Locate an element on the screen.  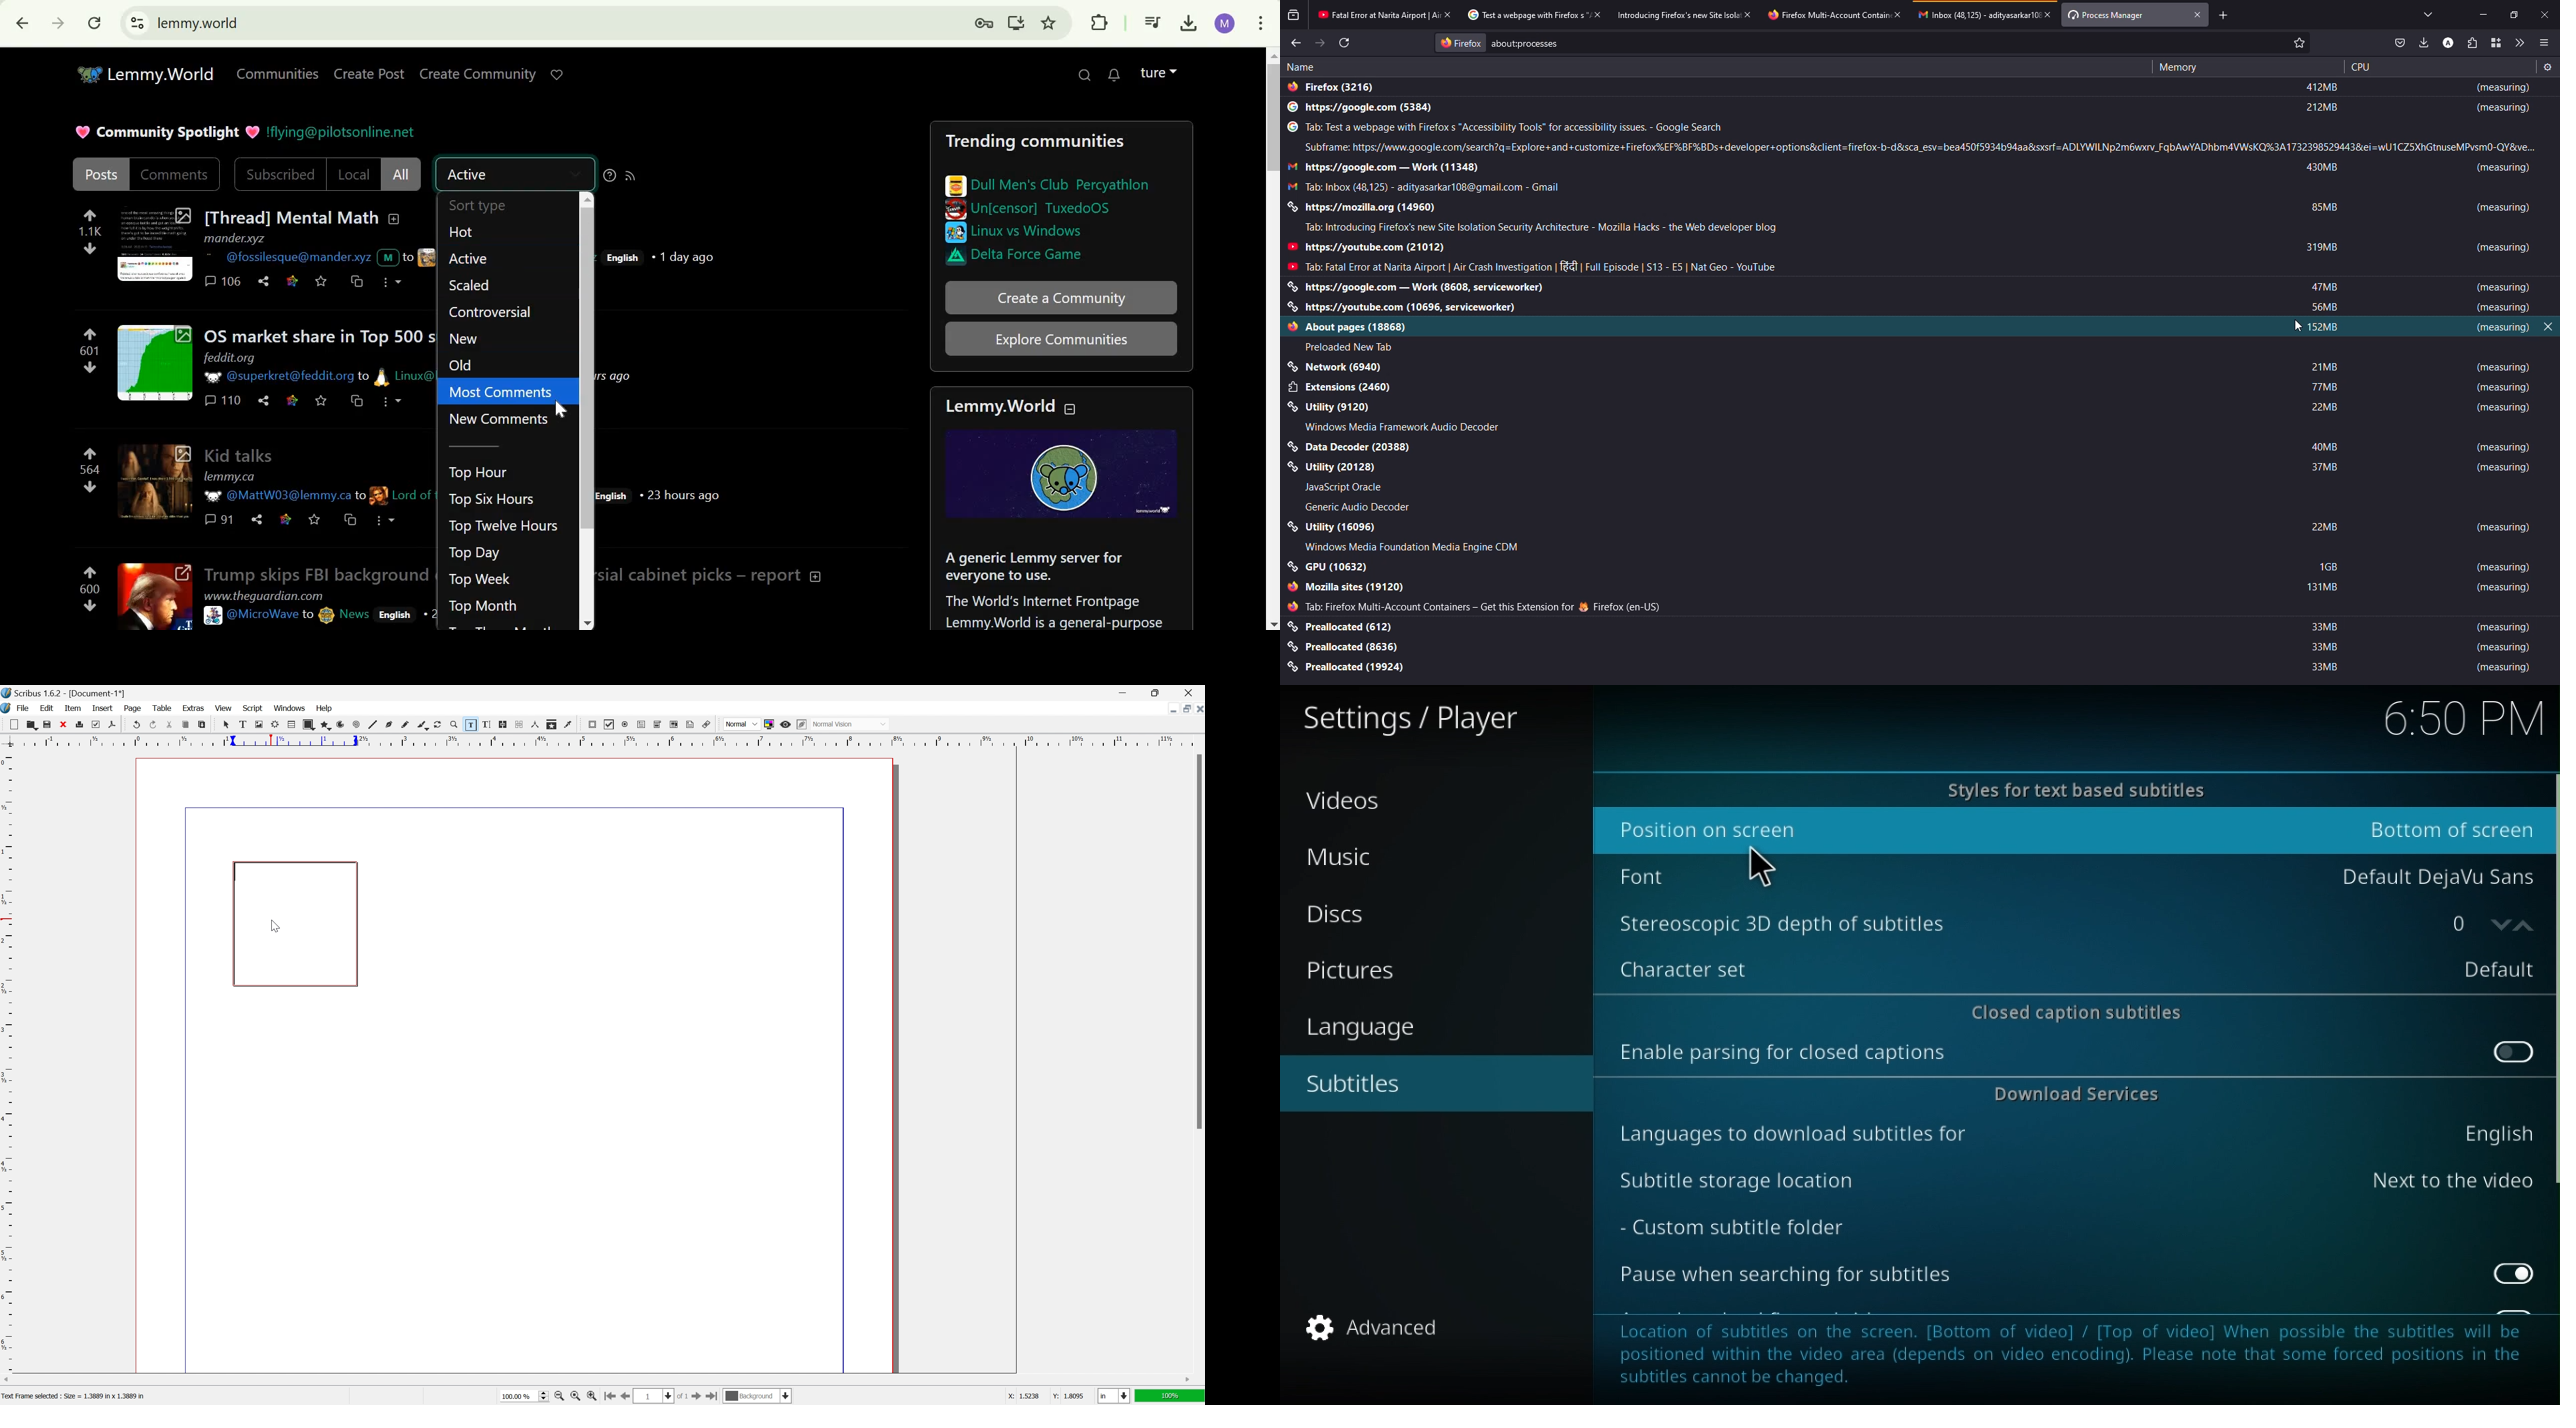
Account is located at coordinates (1158, 73).